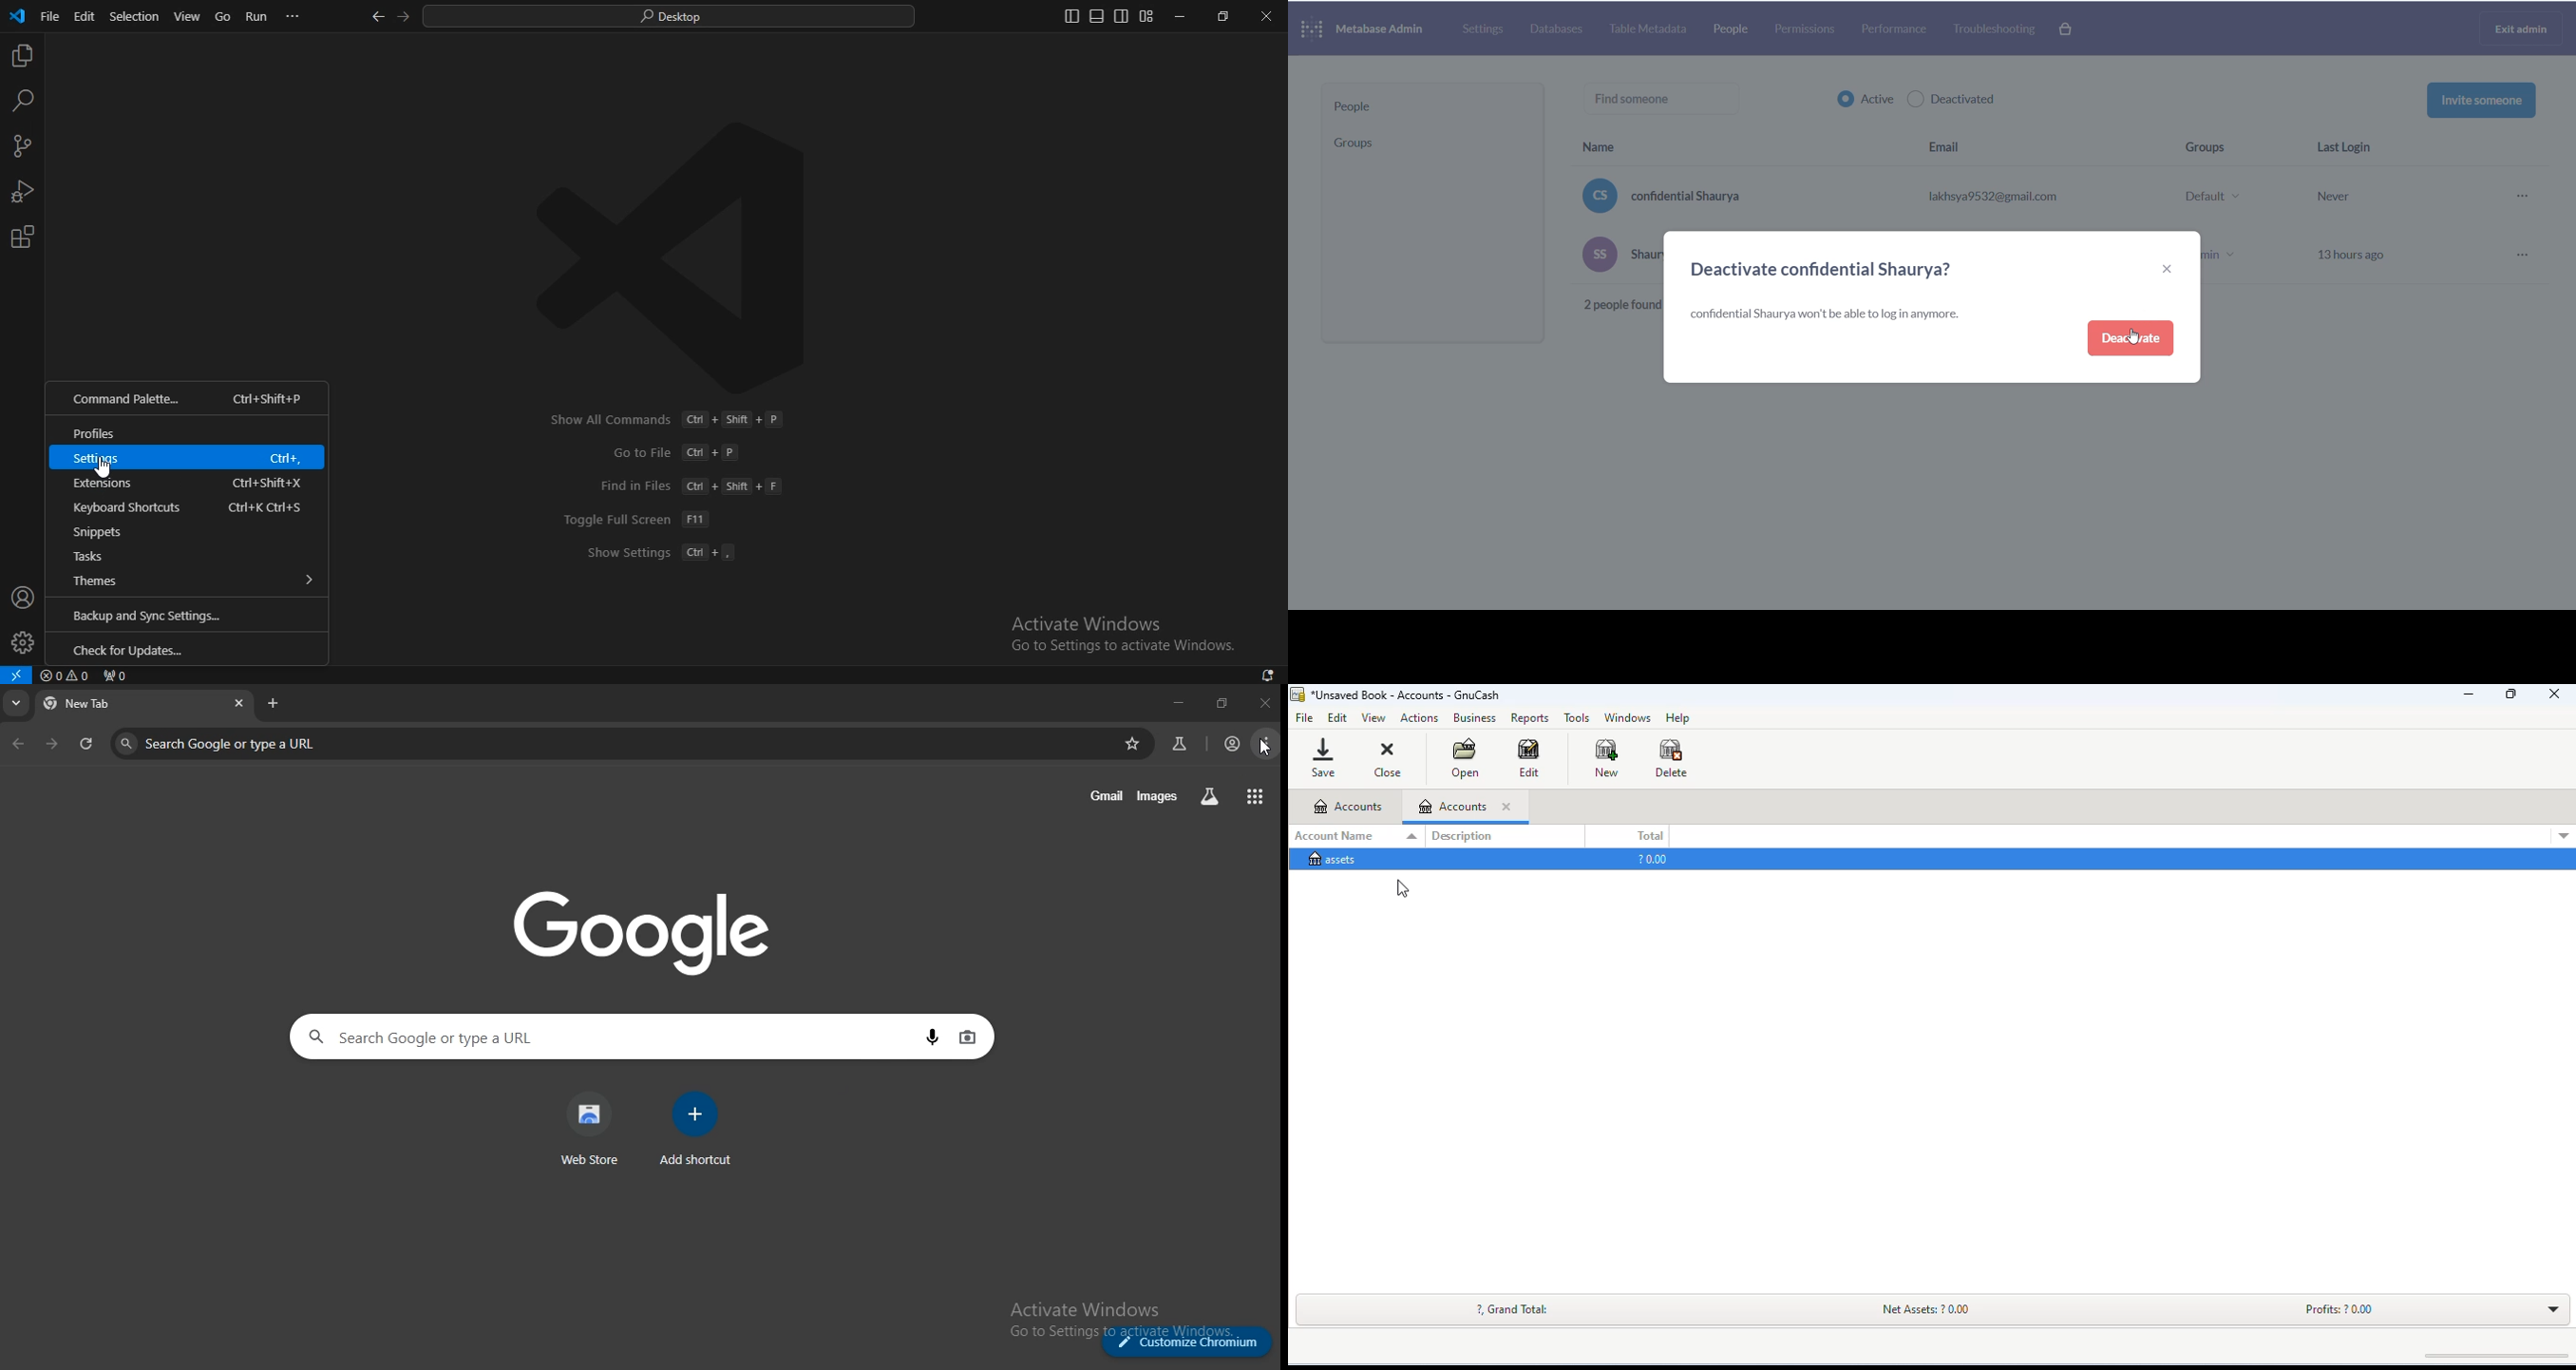 Image resolution: width=2576 pixels, height=1372 pixels. What do you see at coordinates (2131, 340) in the screenshot?
I see `deactivate` at bounding box center [2131, 340].